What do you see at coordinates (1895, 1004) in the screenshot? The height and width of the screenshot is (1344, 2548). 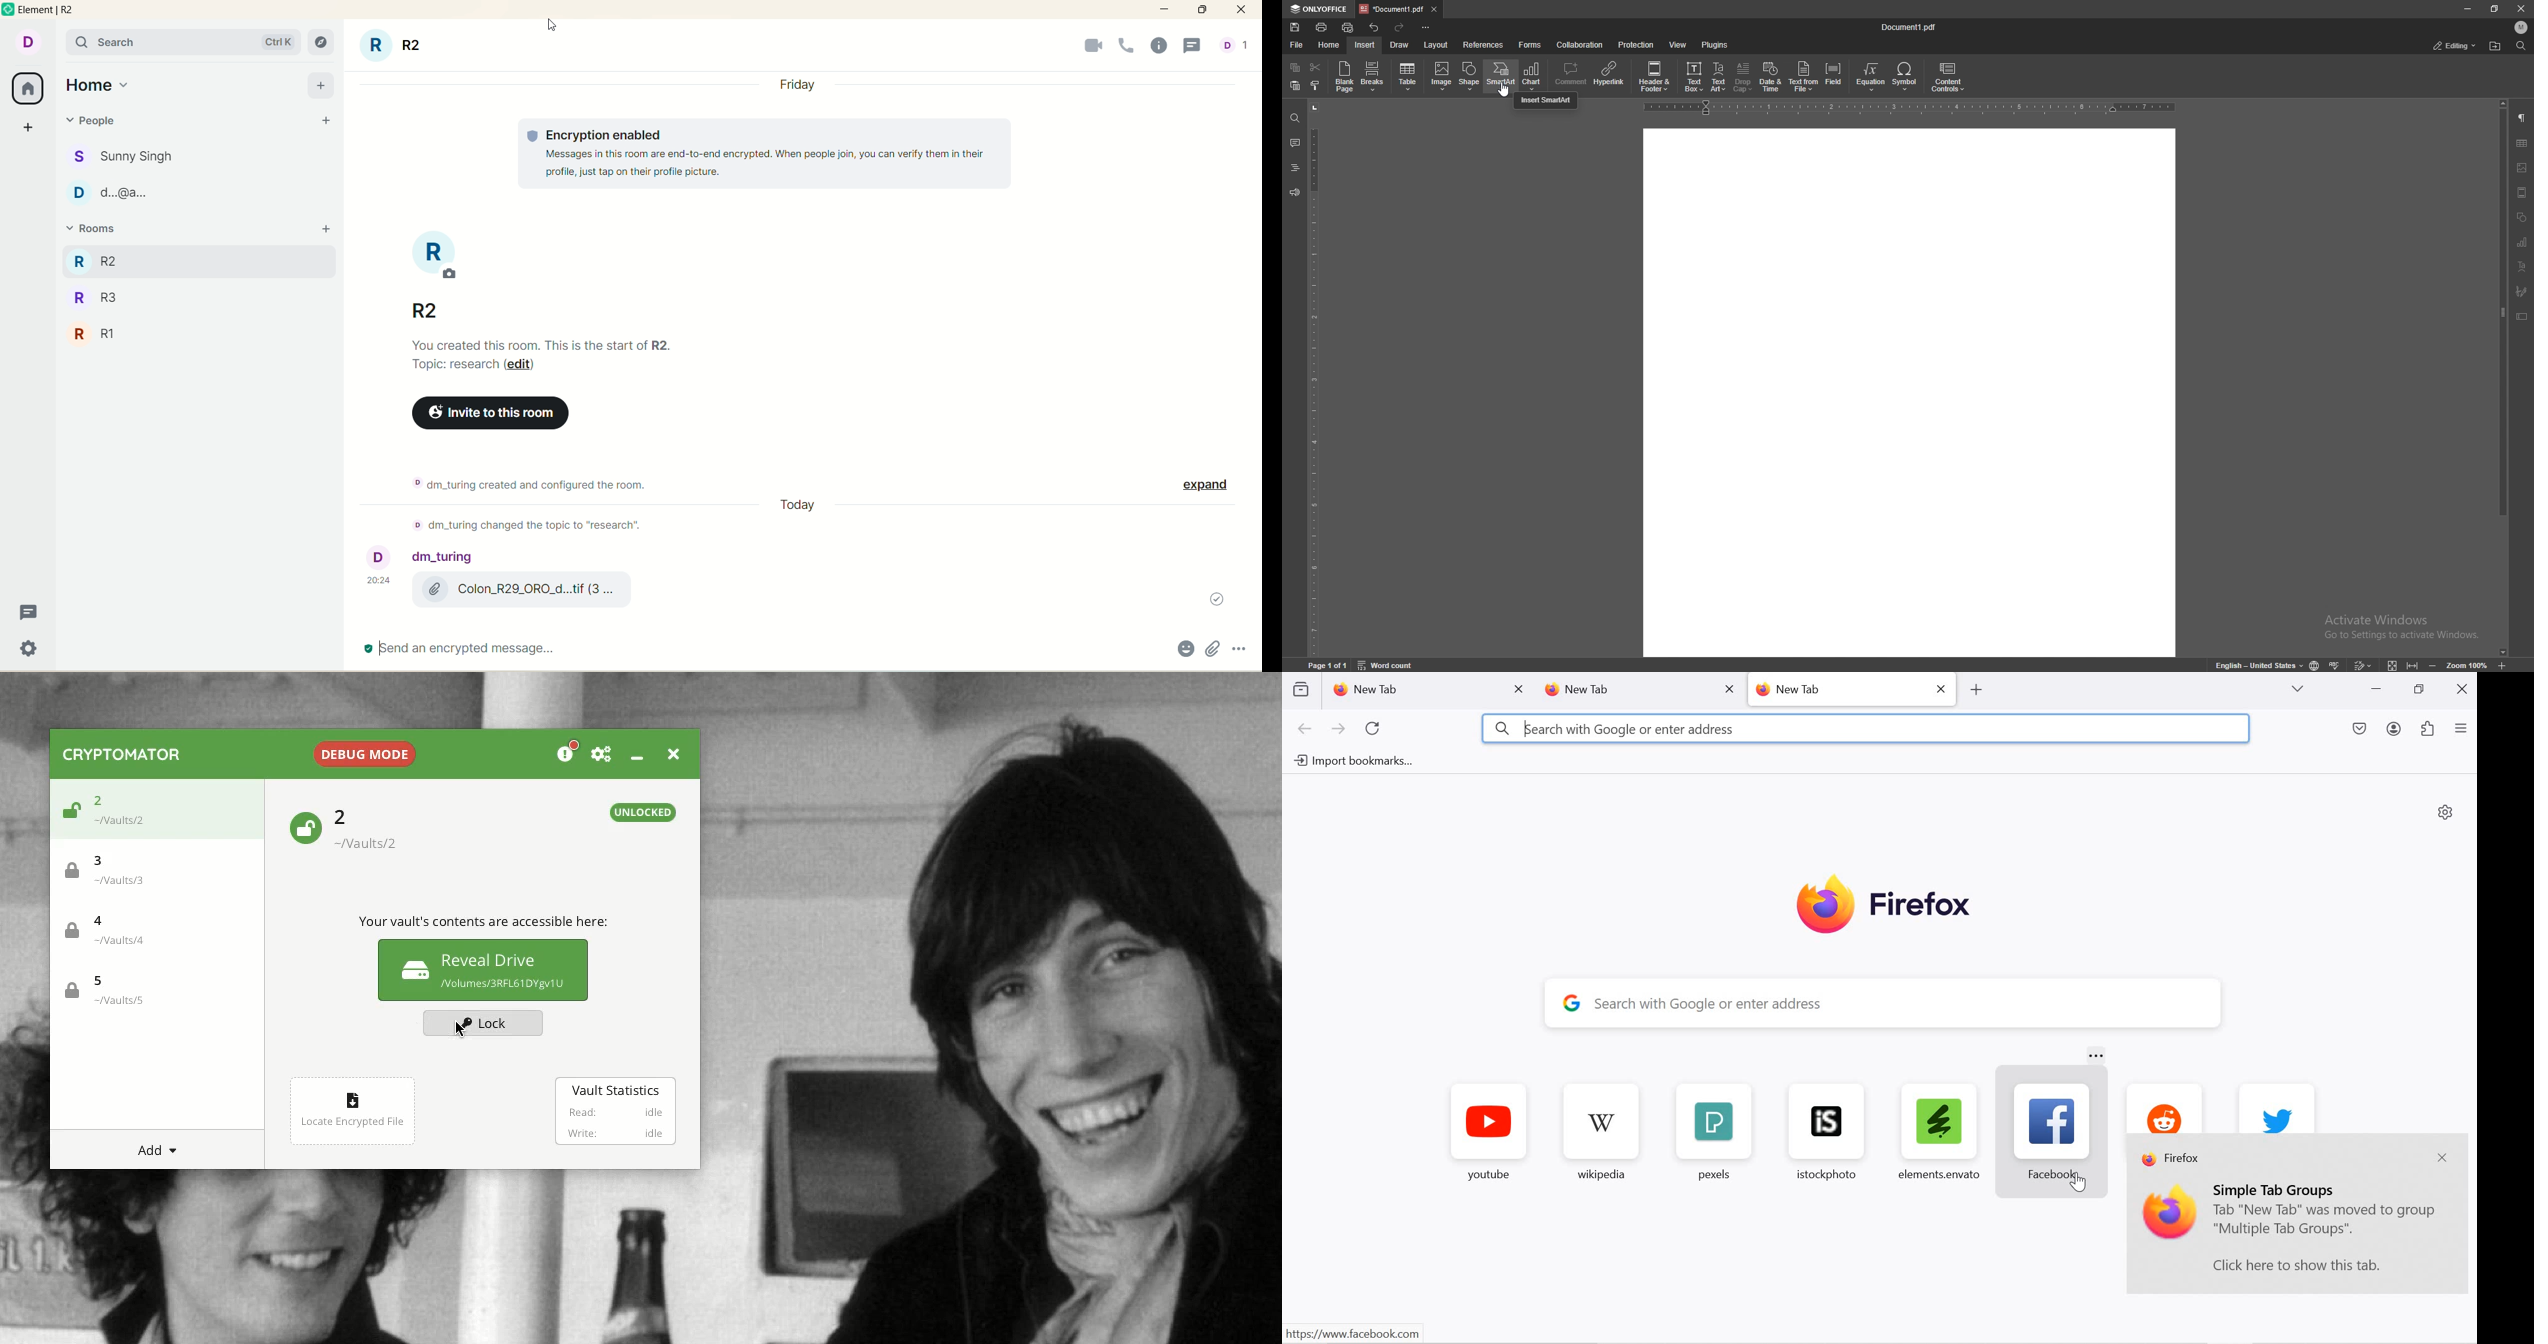 I see `y Search with Google or enter address` at bounding box center [1895, 1004].